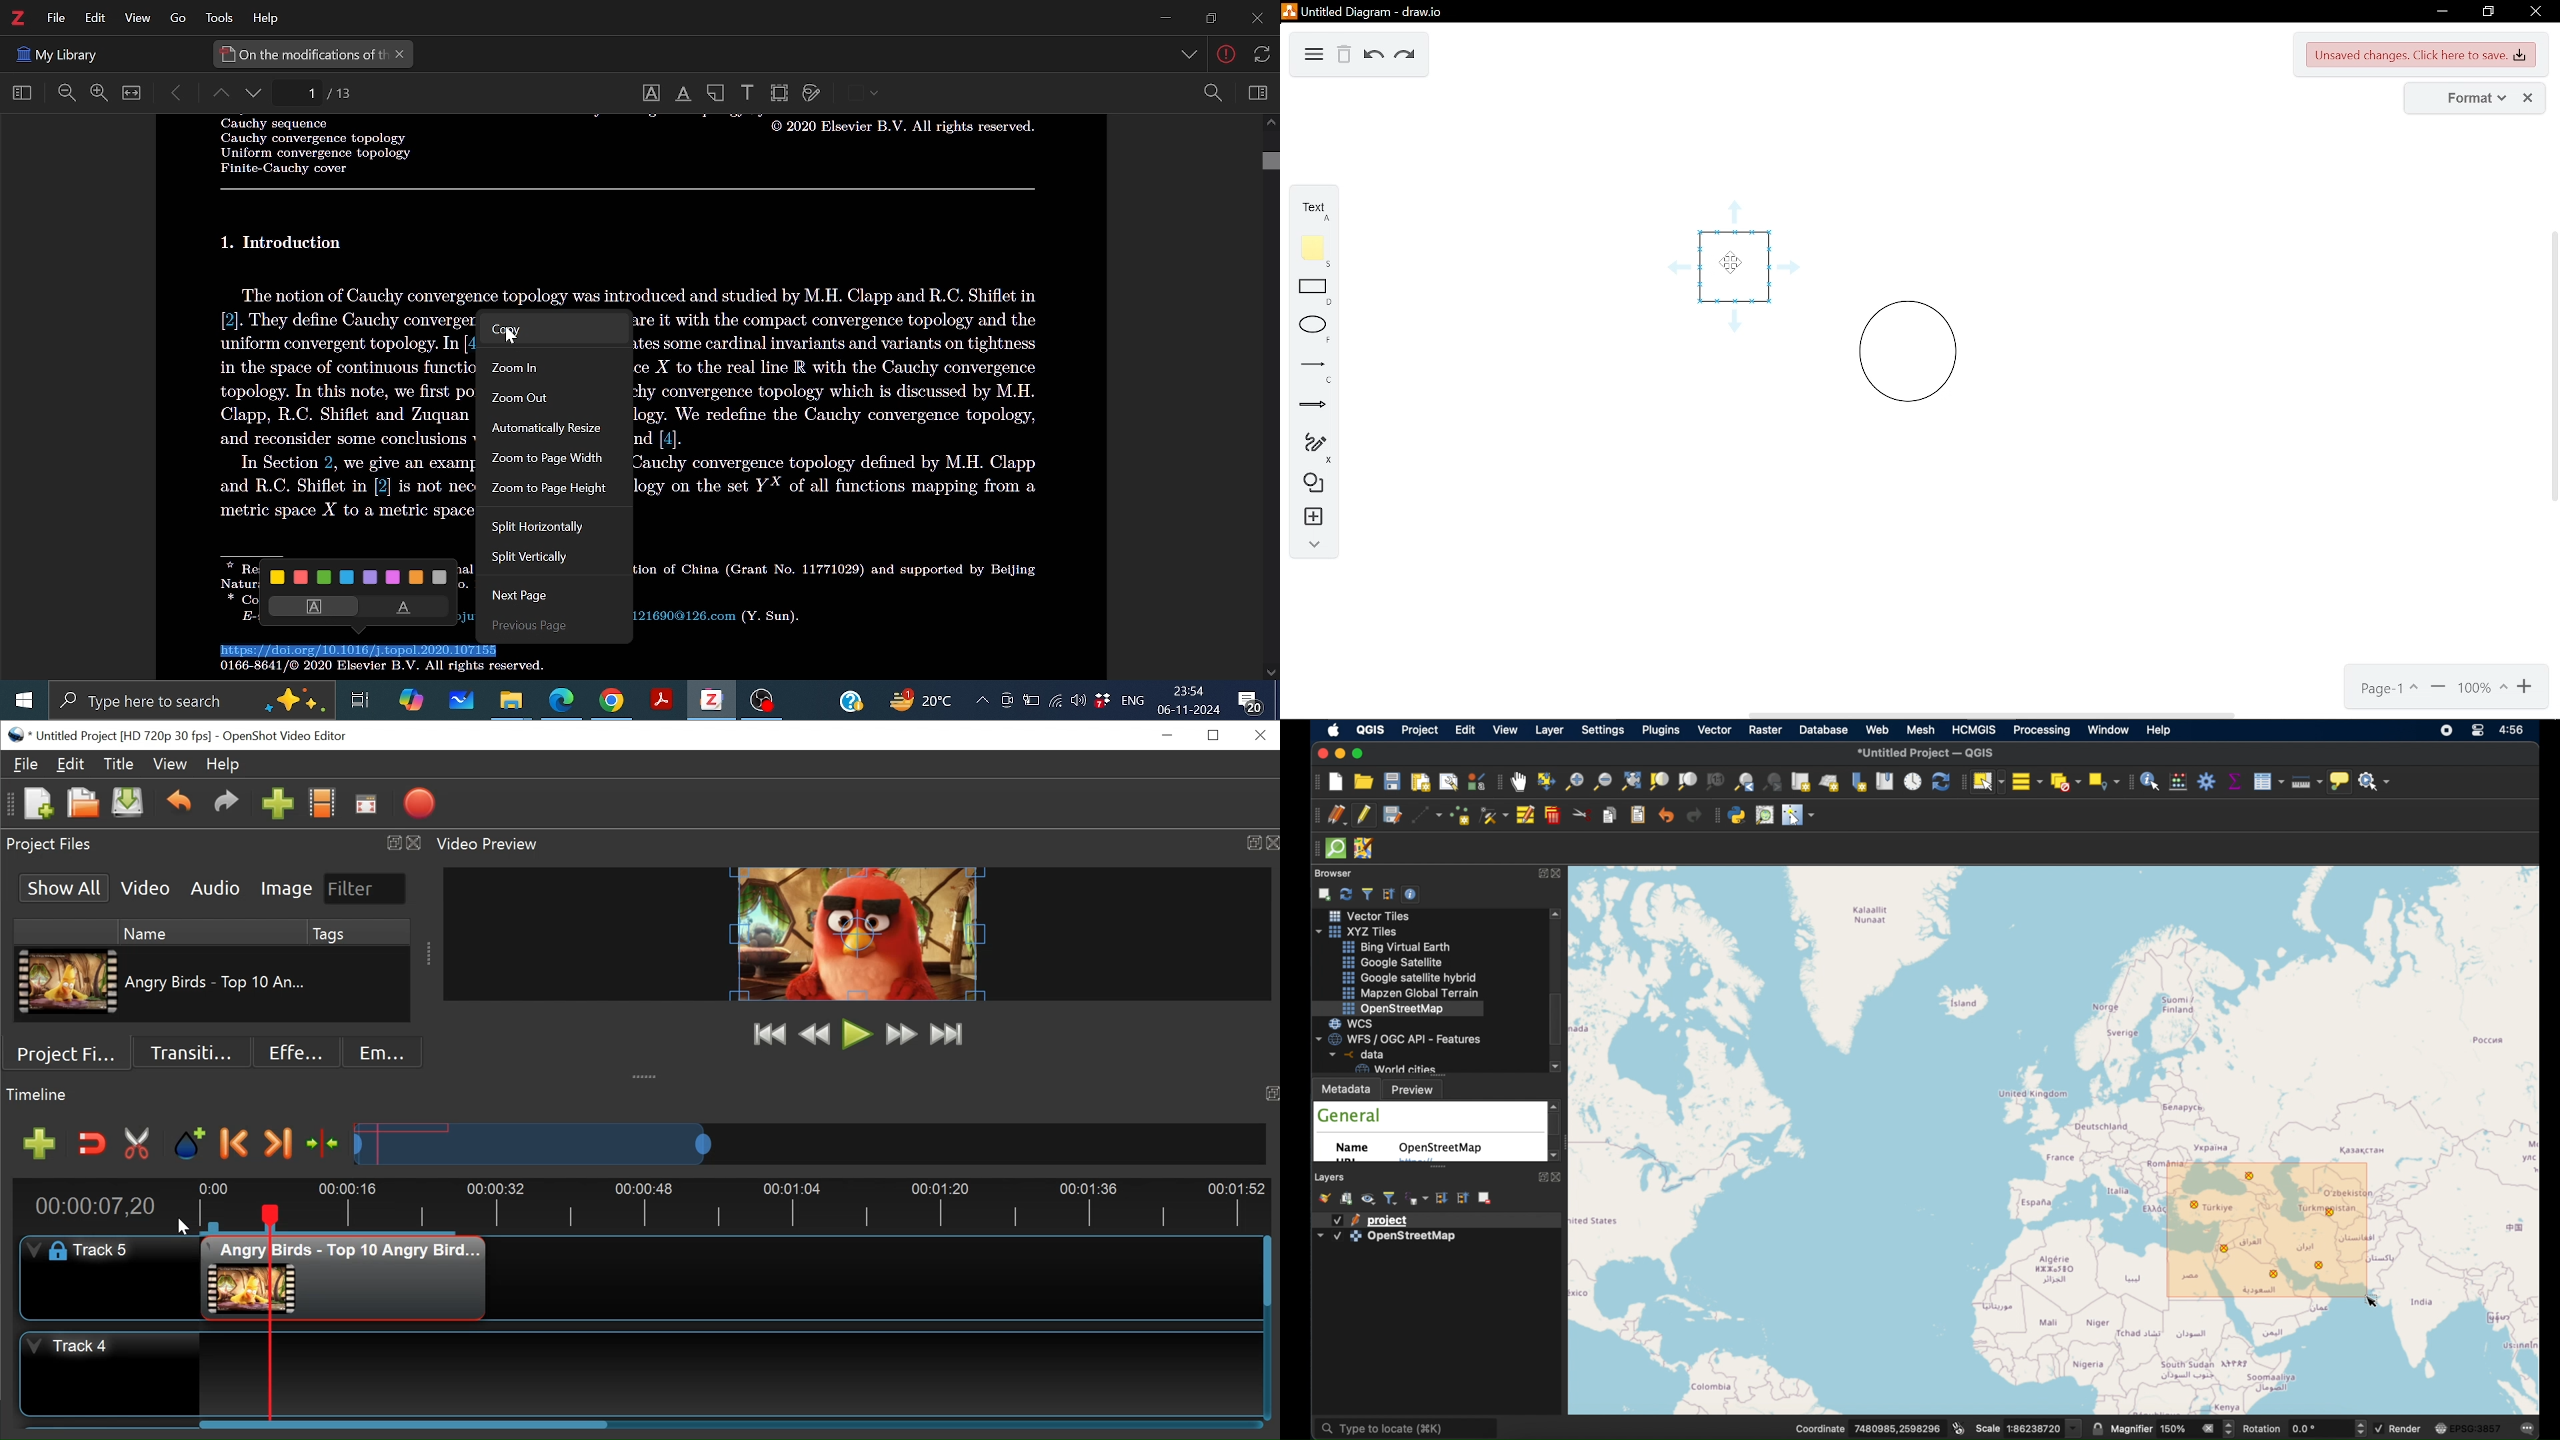 This screenshot has height=1456, width=2576. I want to click on , so click(1259, 53).